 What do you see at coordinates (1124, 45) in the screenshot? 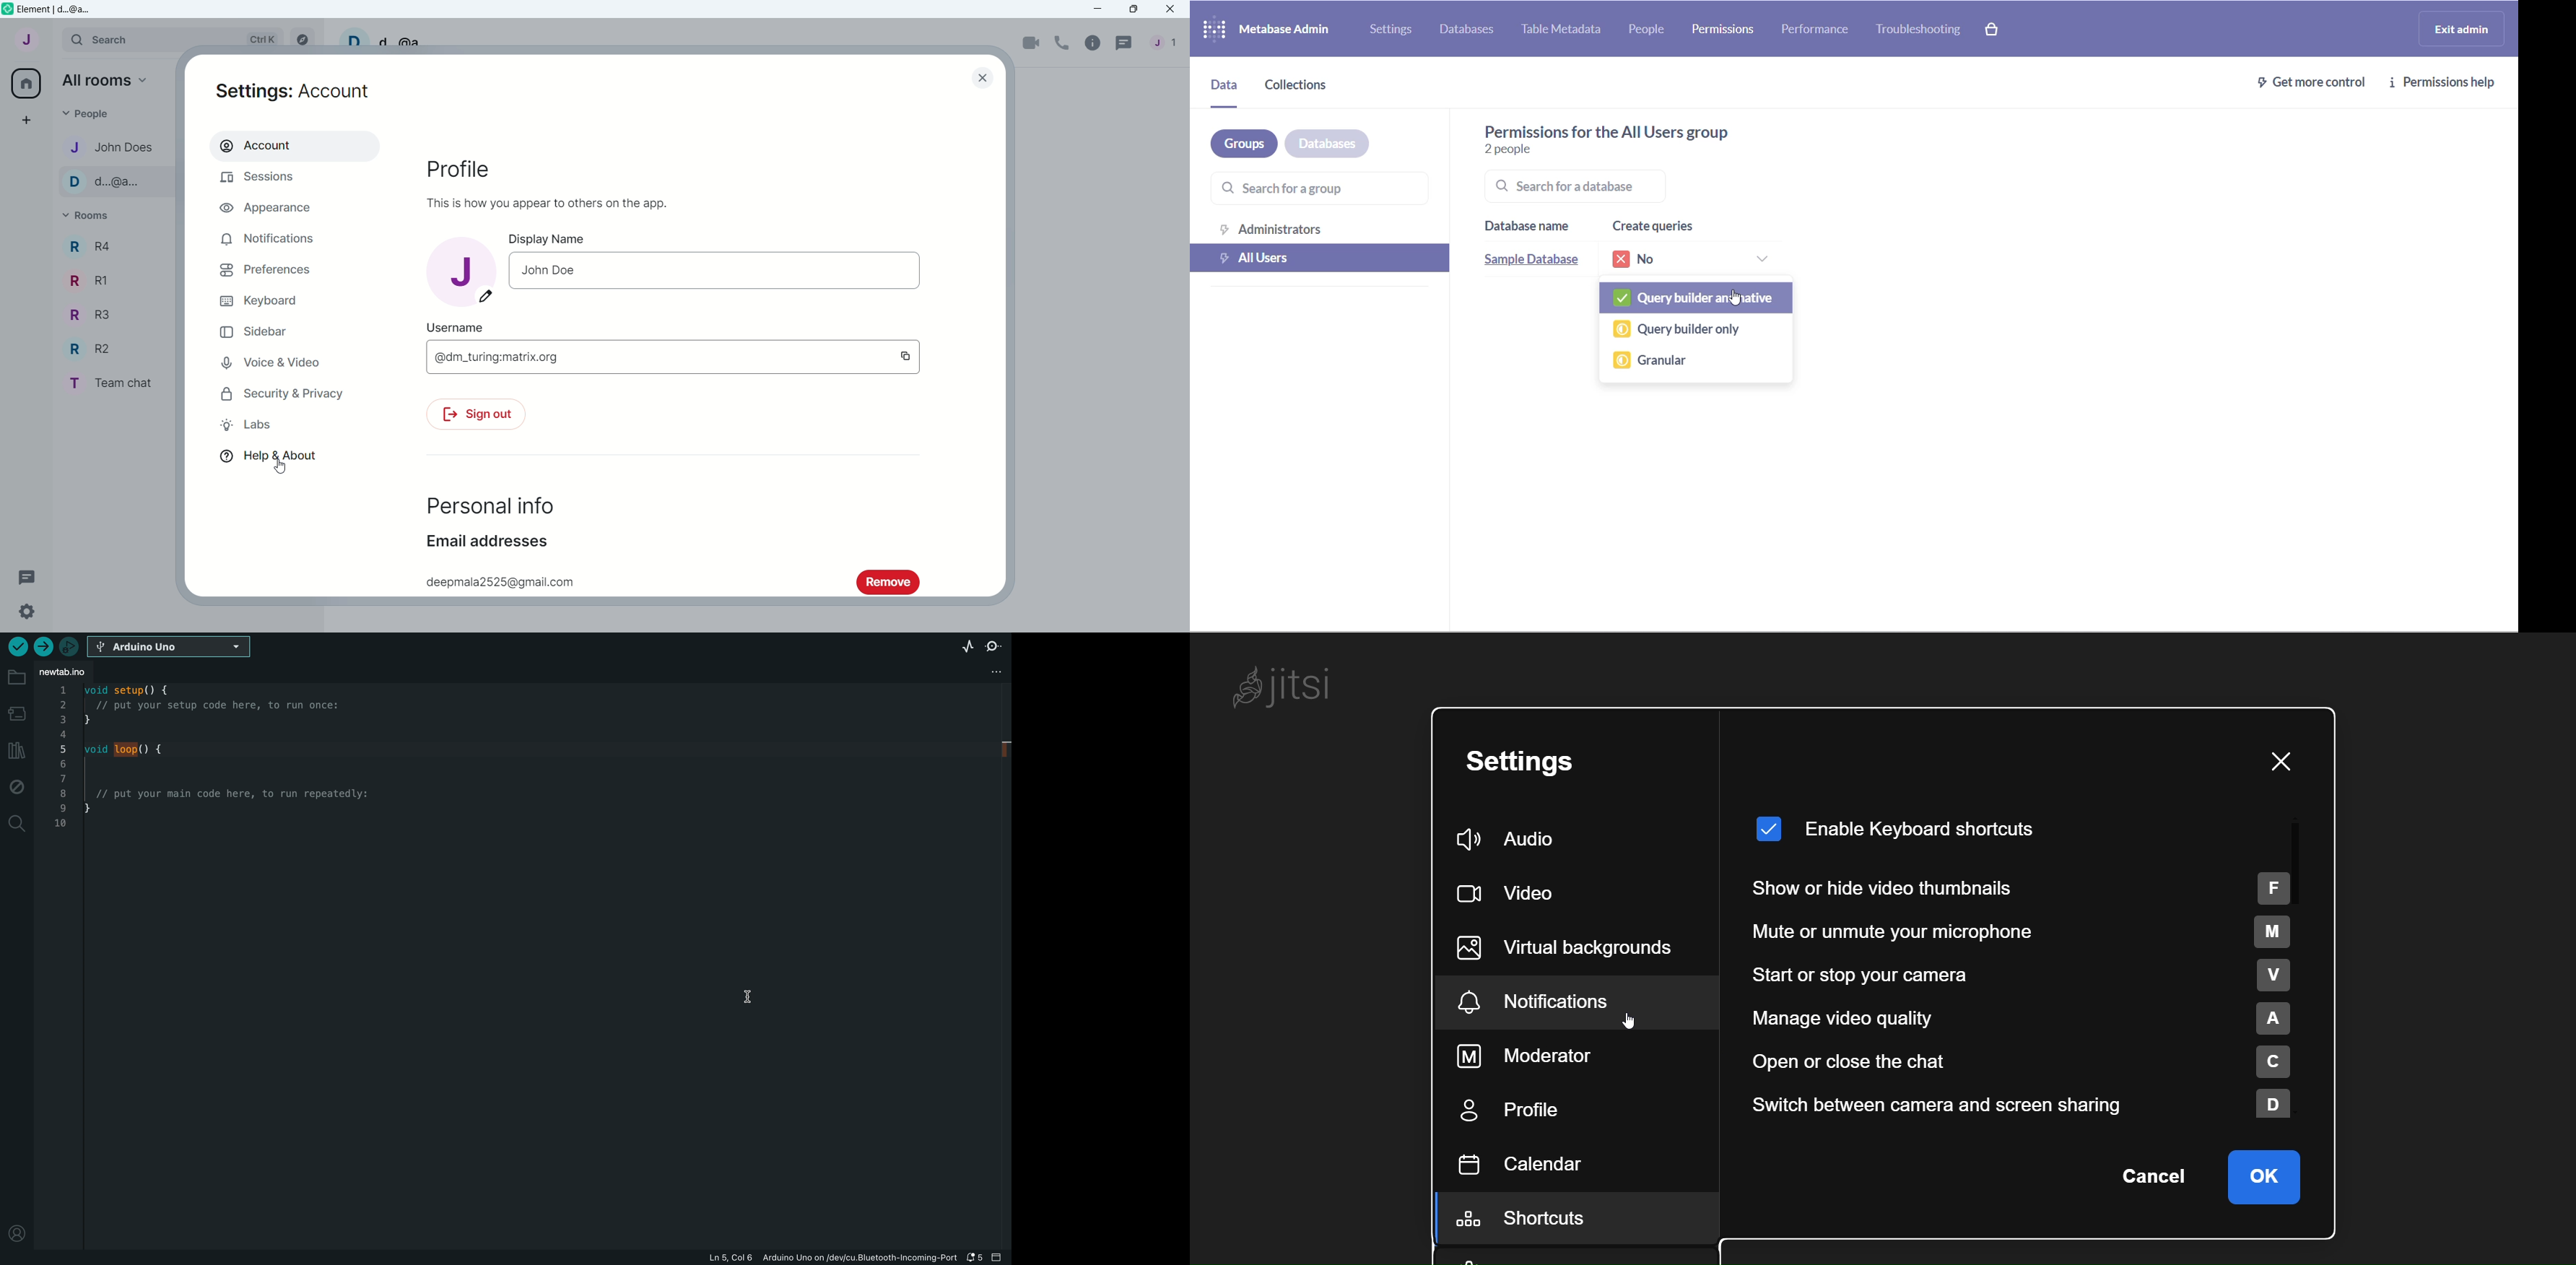
I see `Threads` at bounding box center [1124, 45].